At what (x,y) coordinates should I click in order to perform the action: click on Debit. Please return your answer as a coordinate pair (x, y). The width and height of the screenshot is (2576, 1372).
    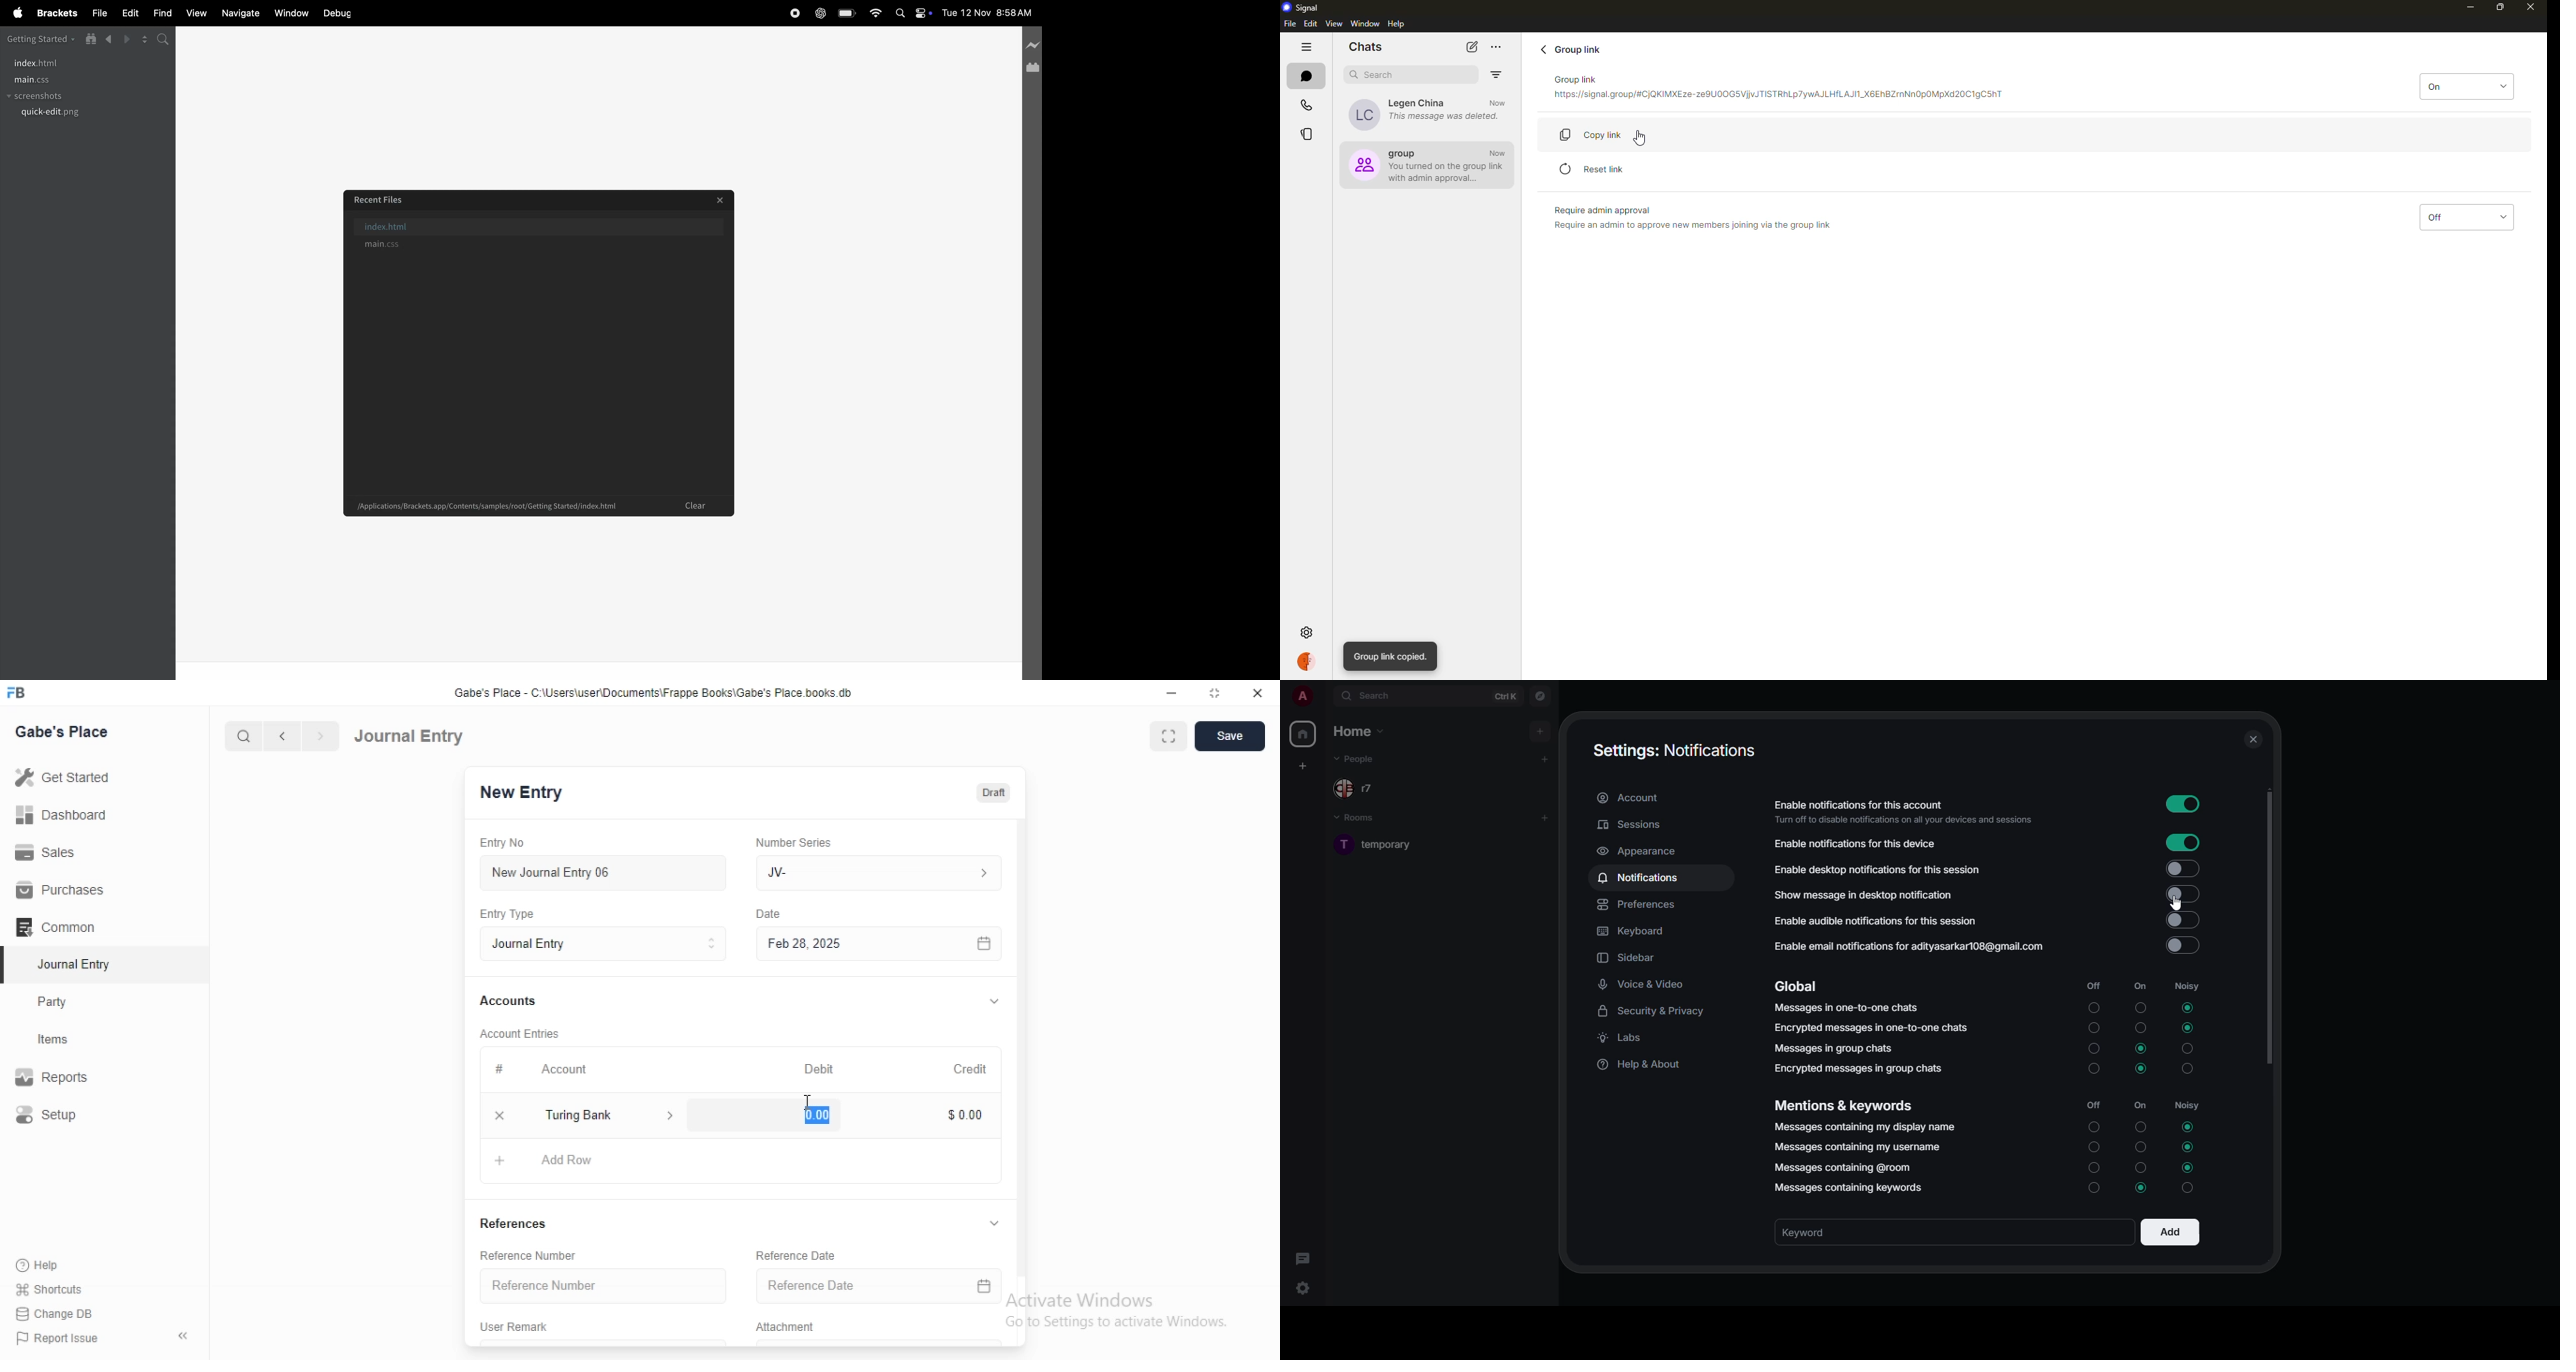
    Looking at the image, I should click on (820, 1068).